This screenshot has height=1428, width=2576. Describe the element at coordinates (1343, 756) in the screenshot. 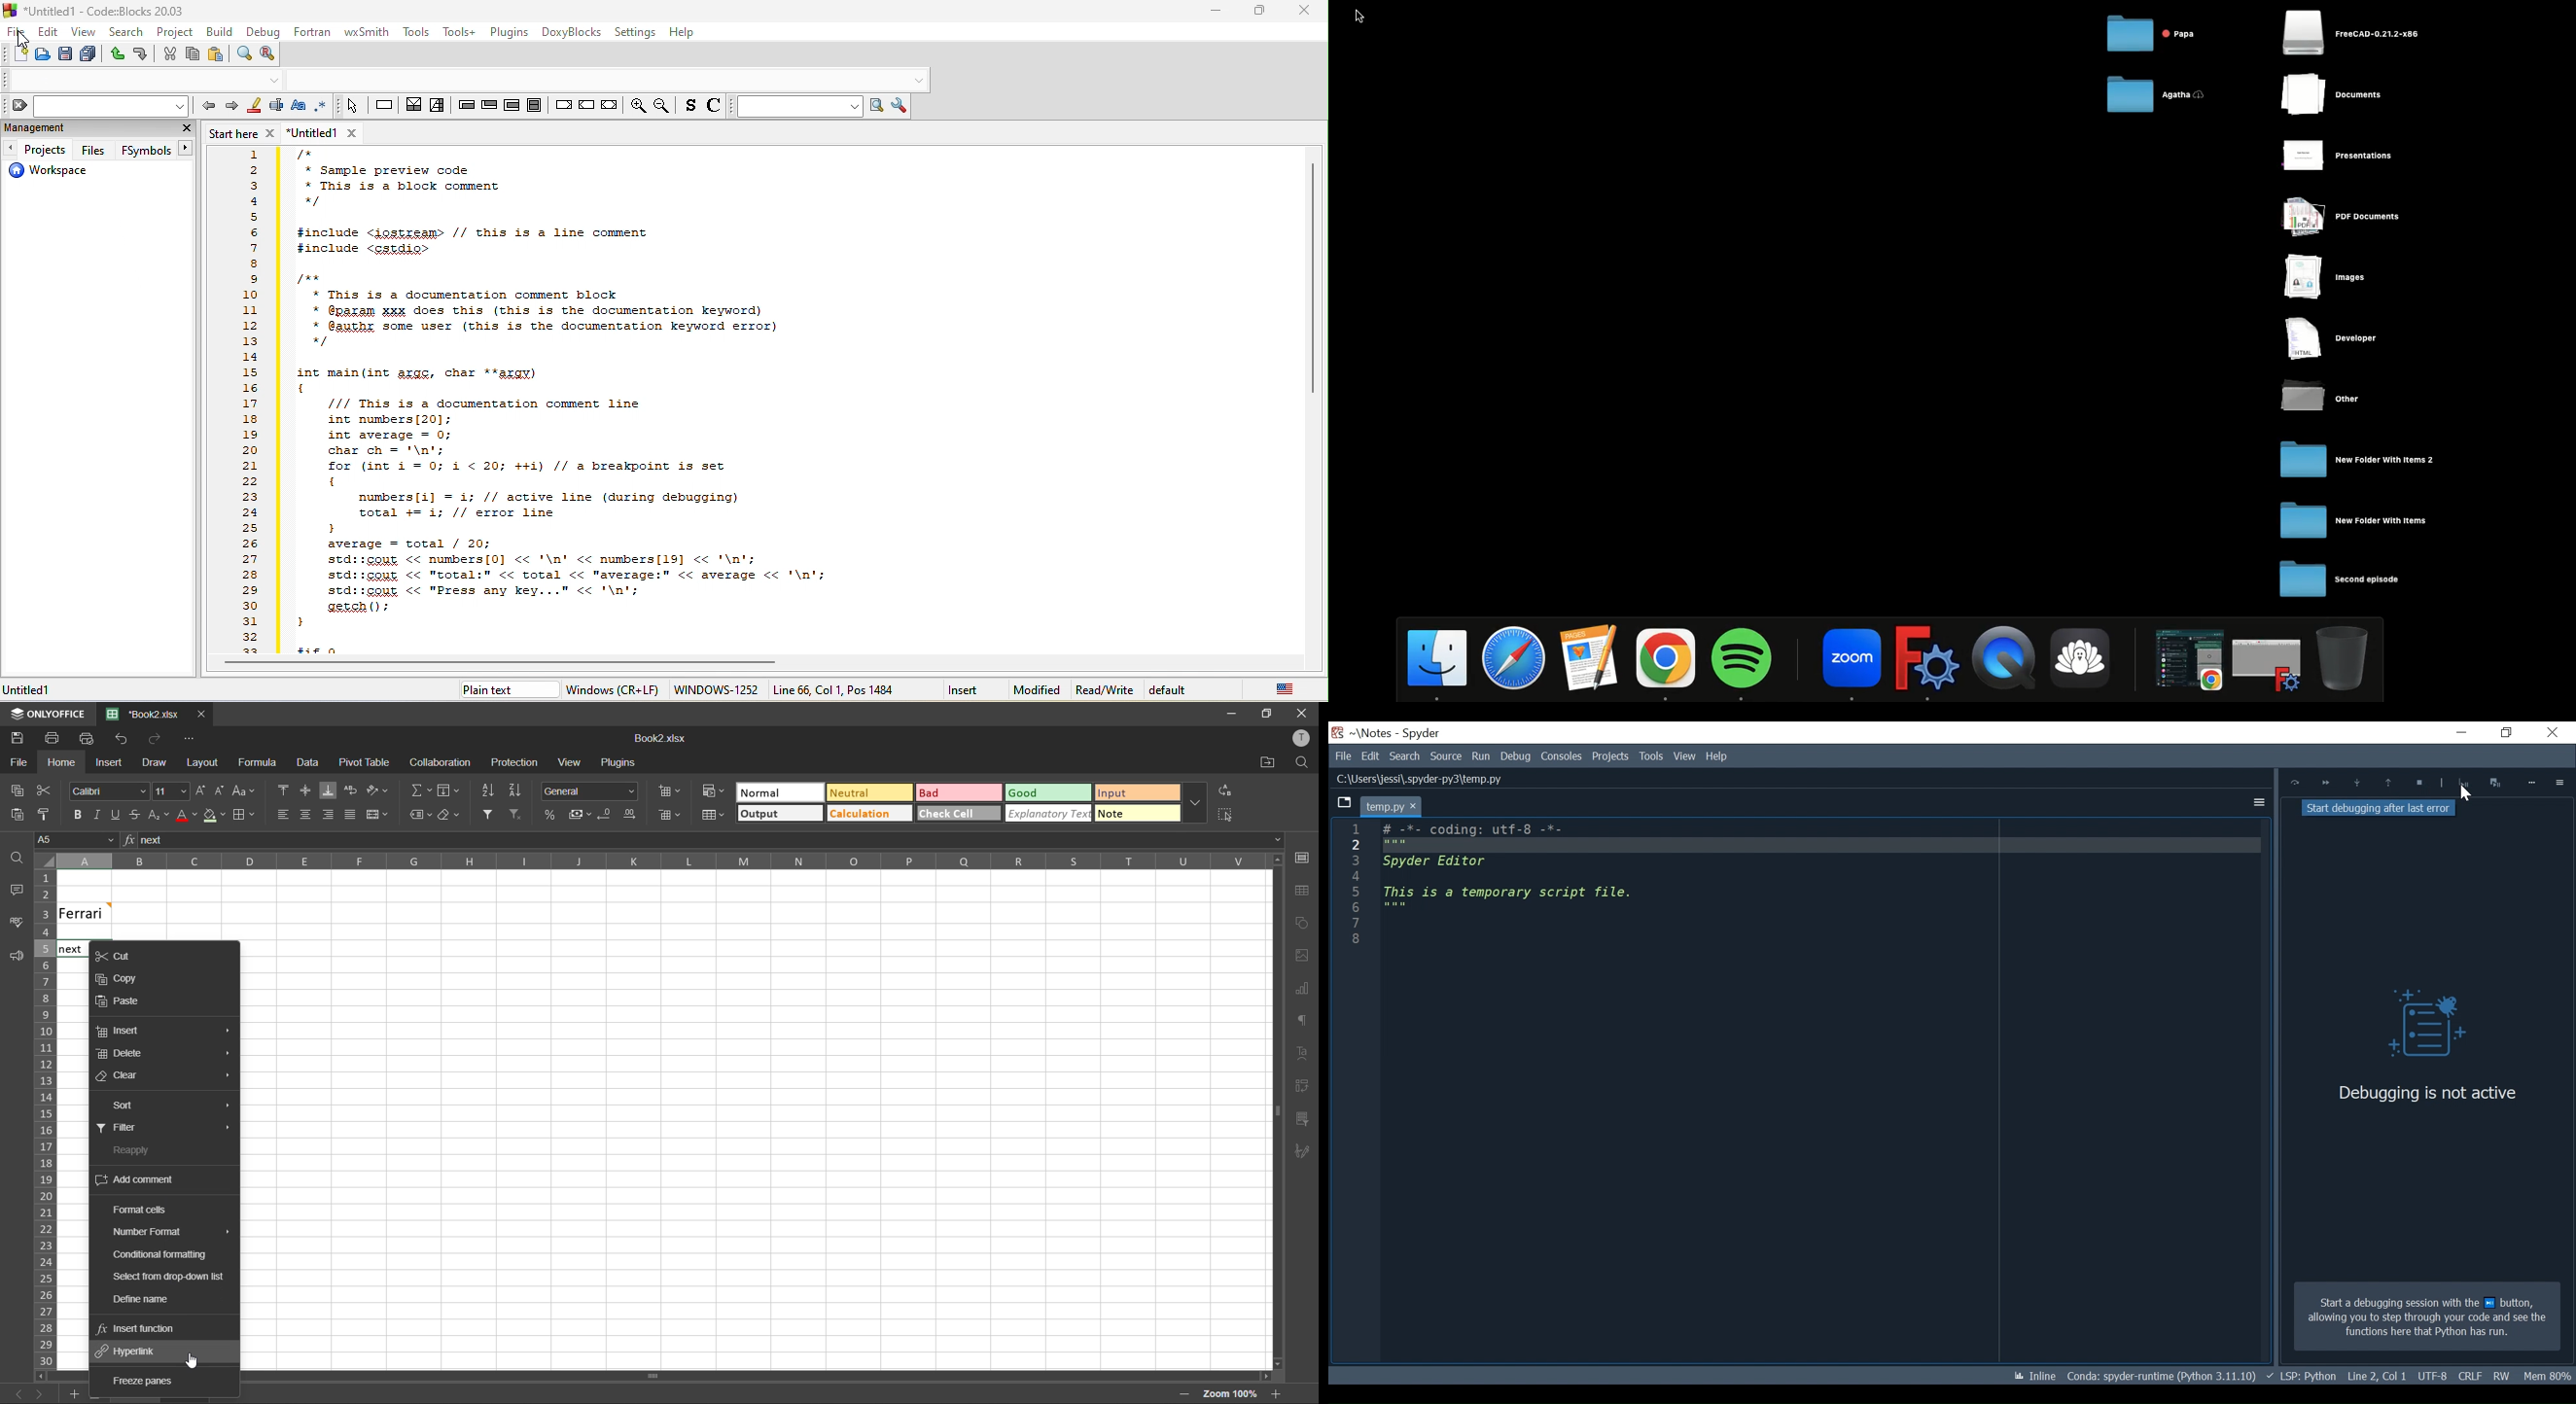

I see `File` at that location.